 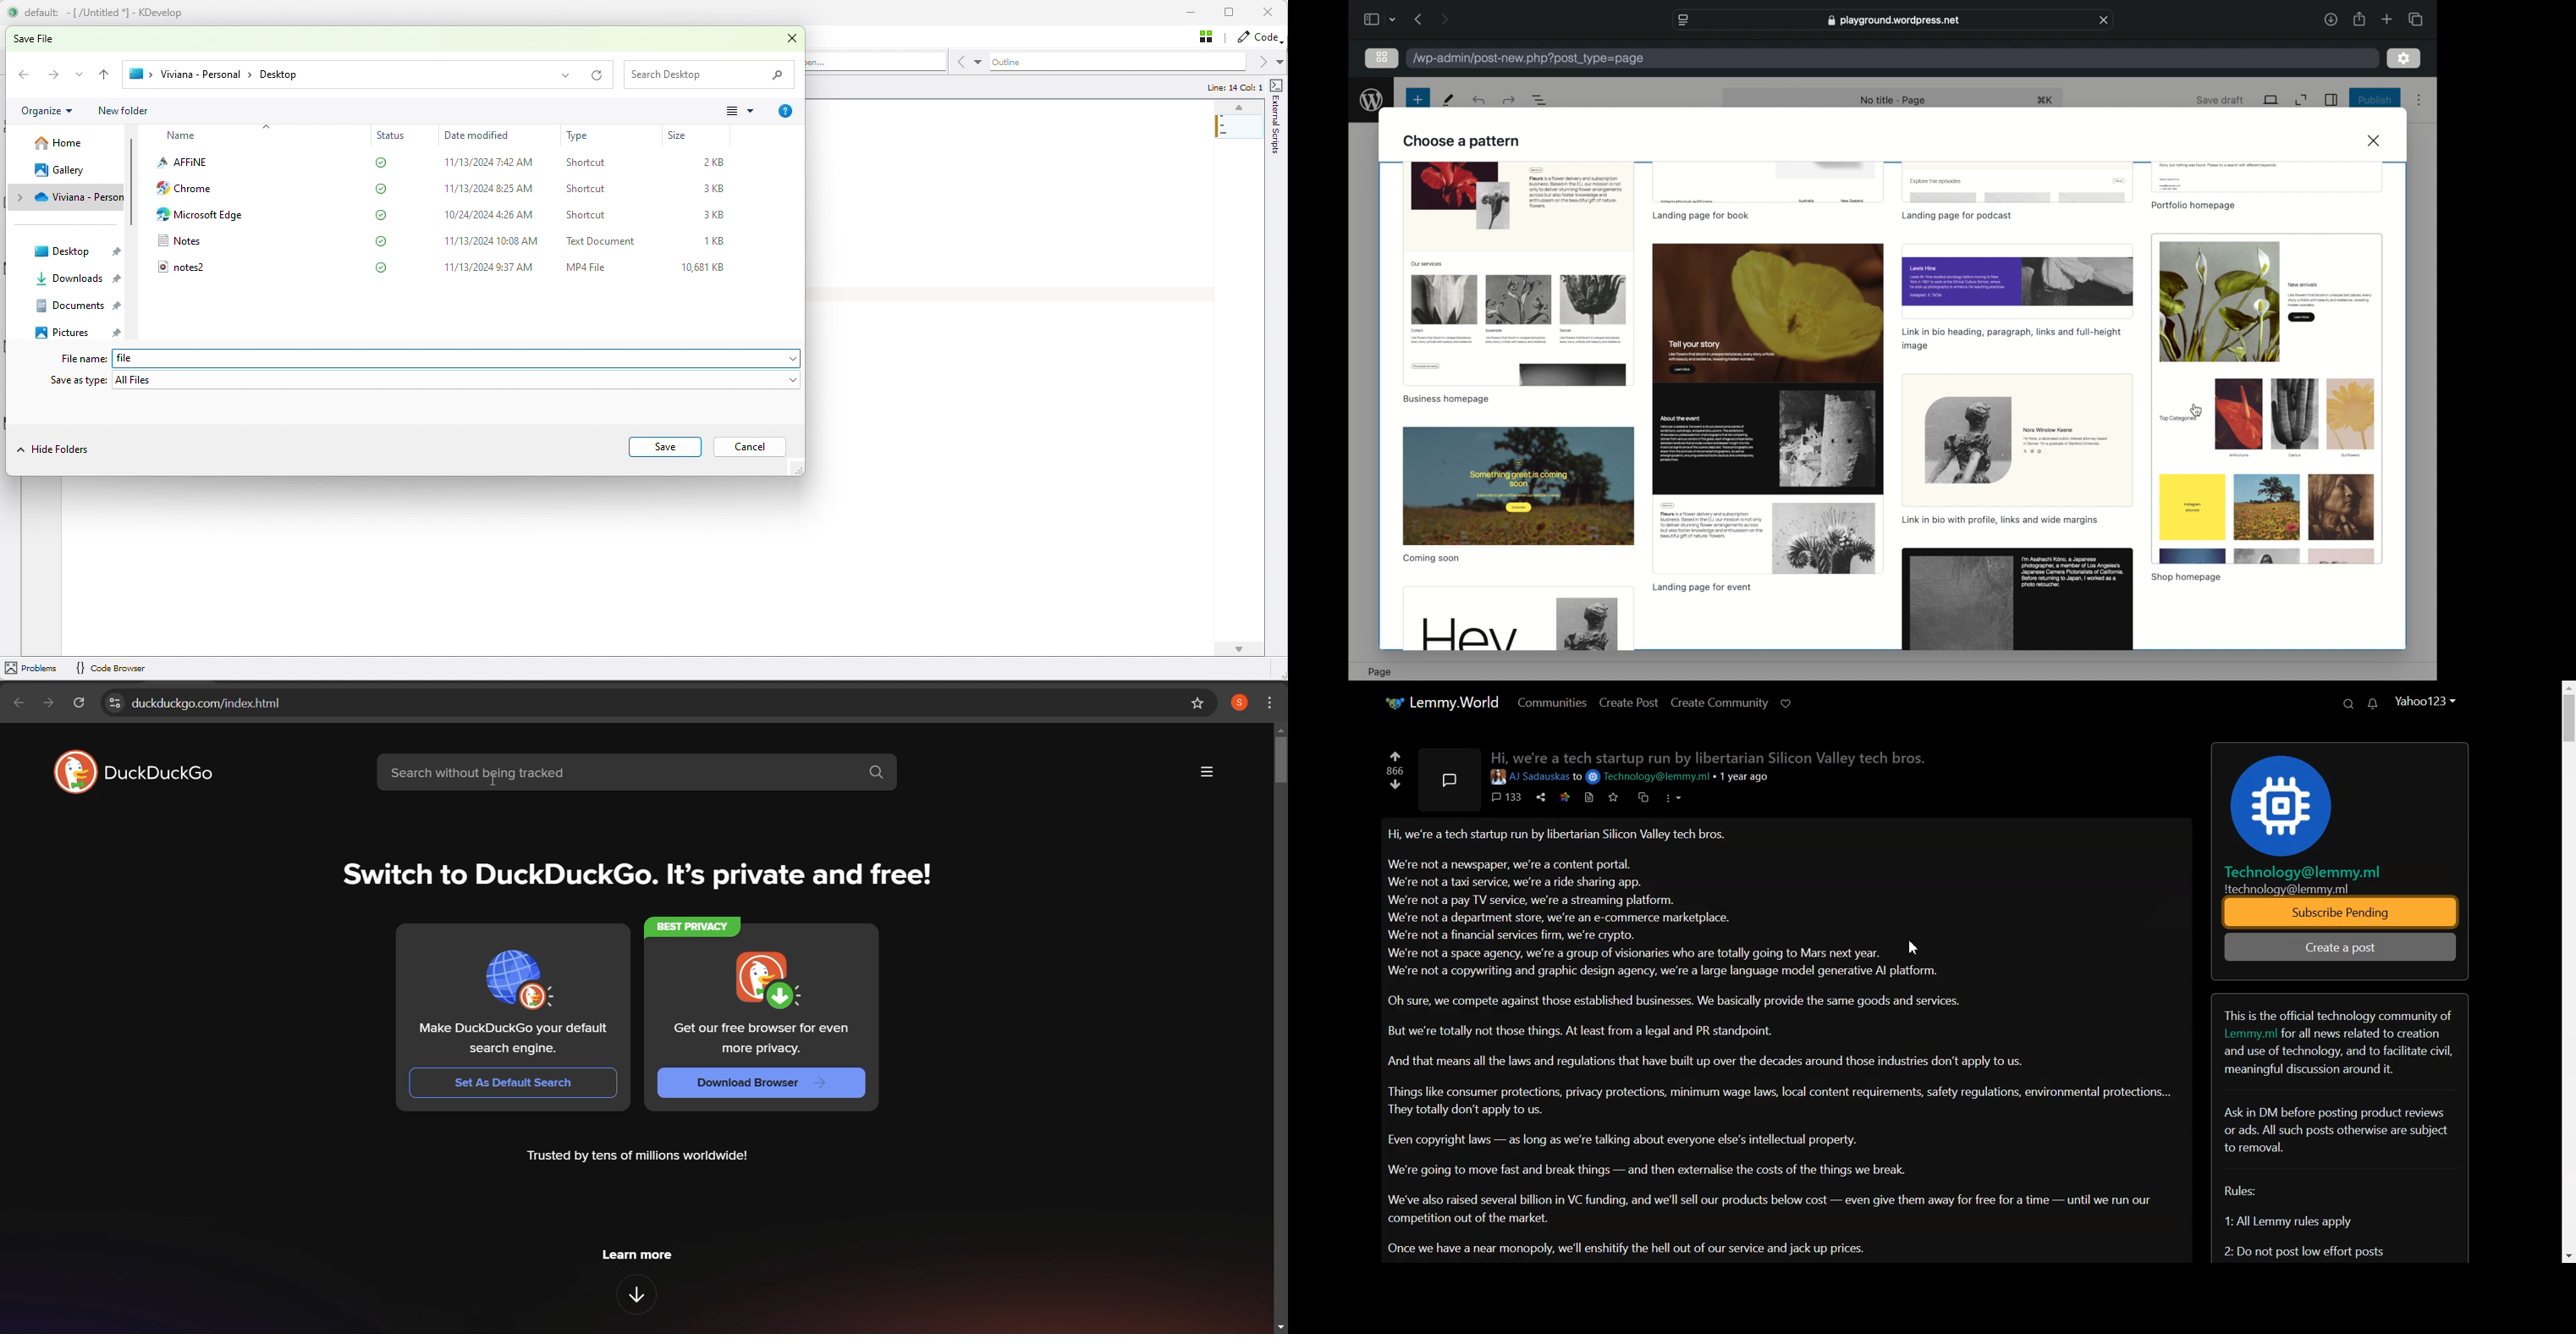 I want to click on dropdown, so click(x=1394, y=19).